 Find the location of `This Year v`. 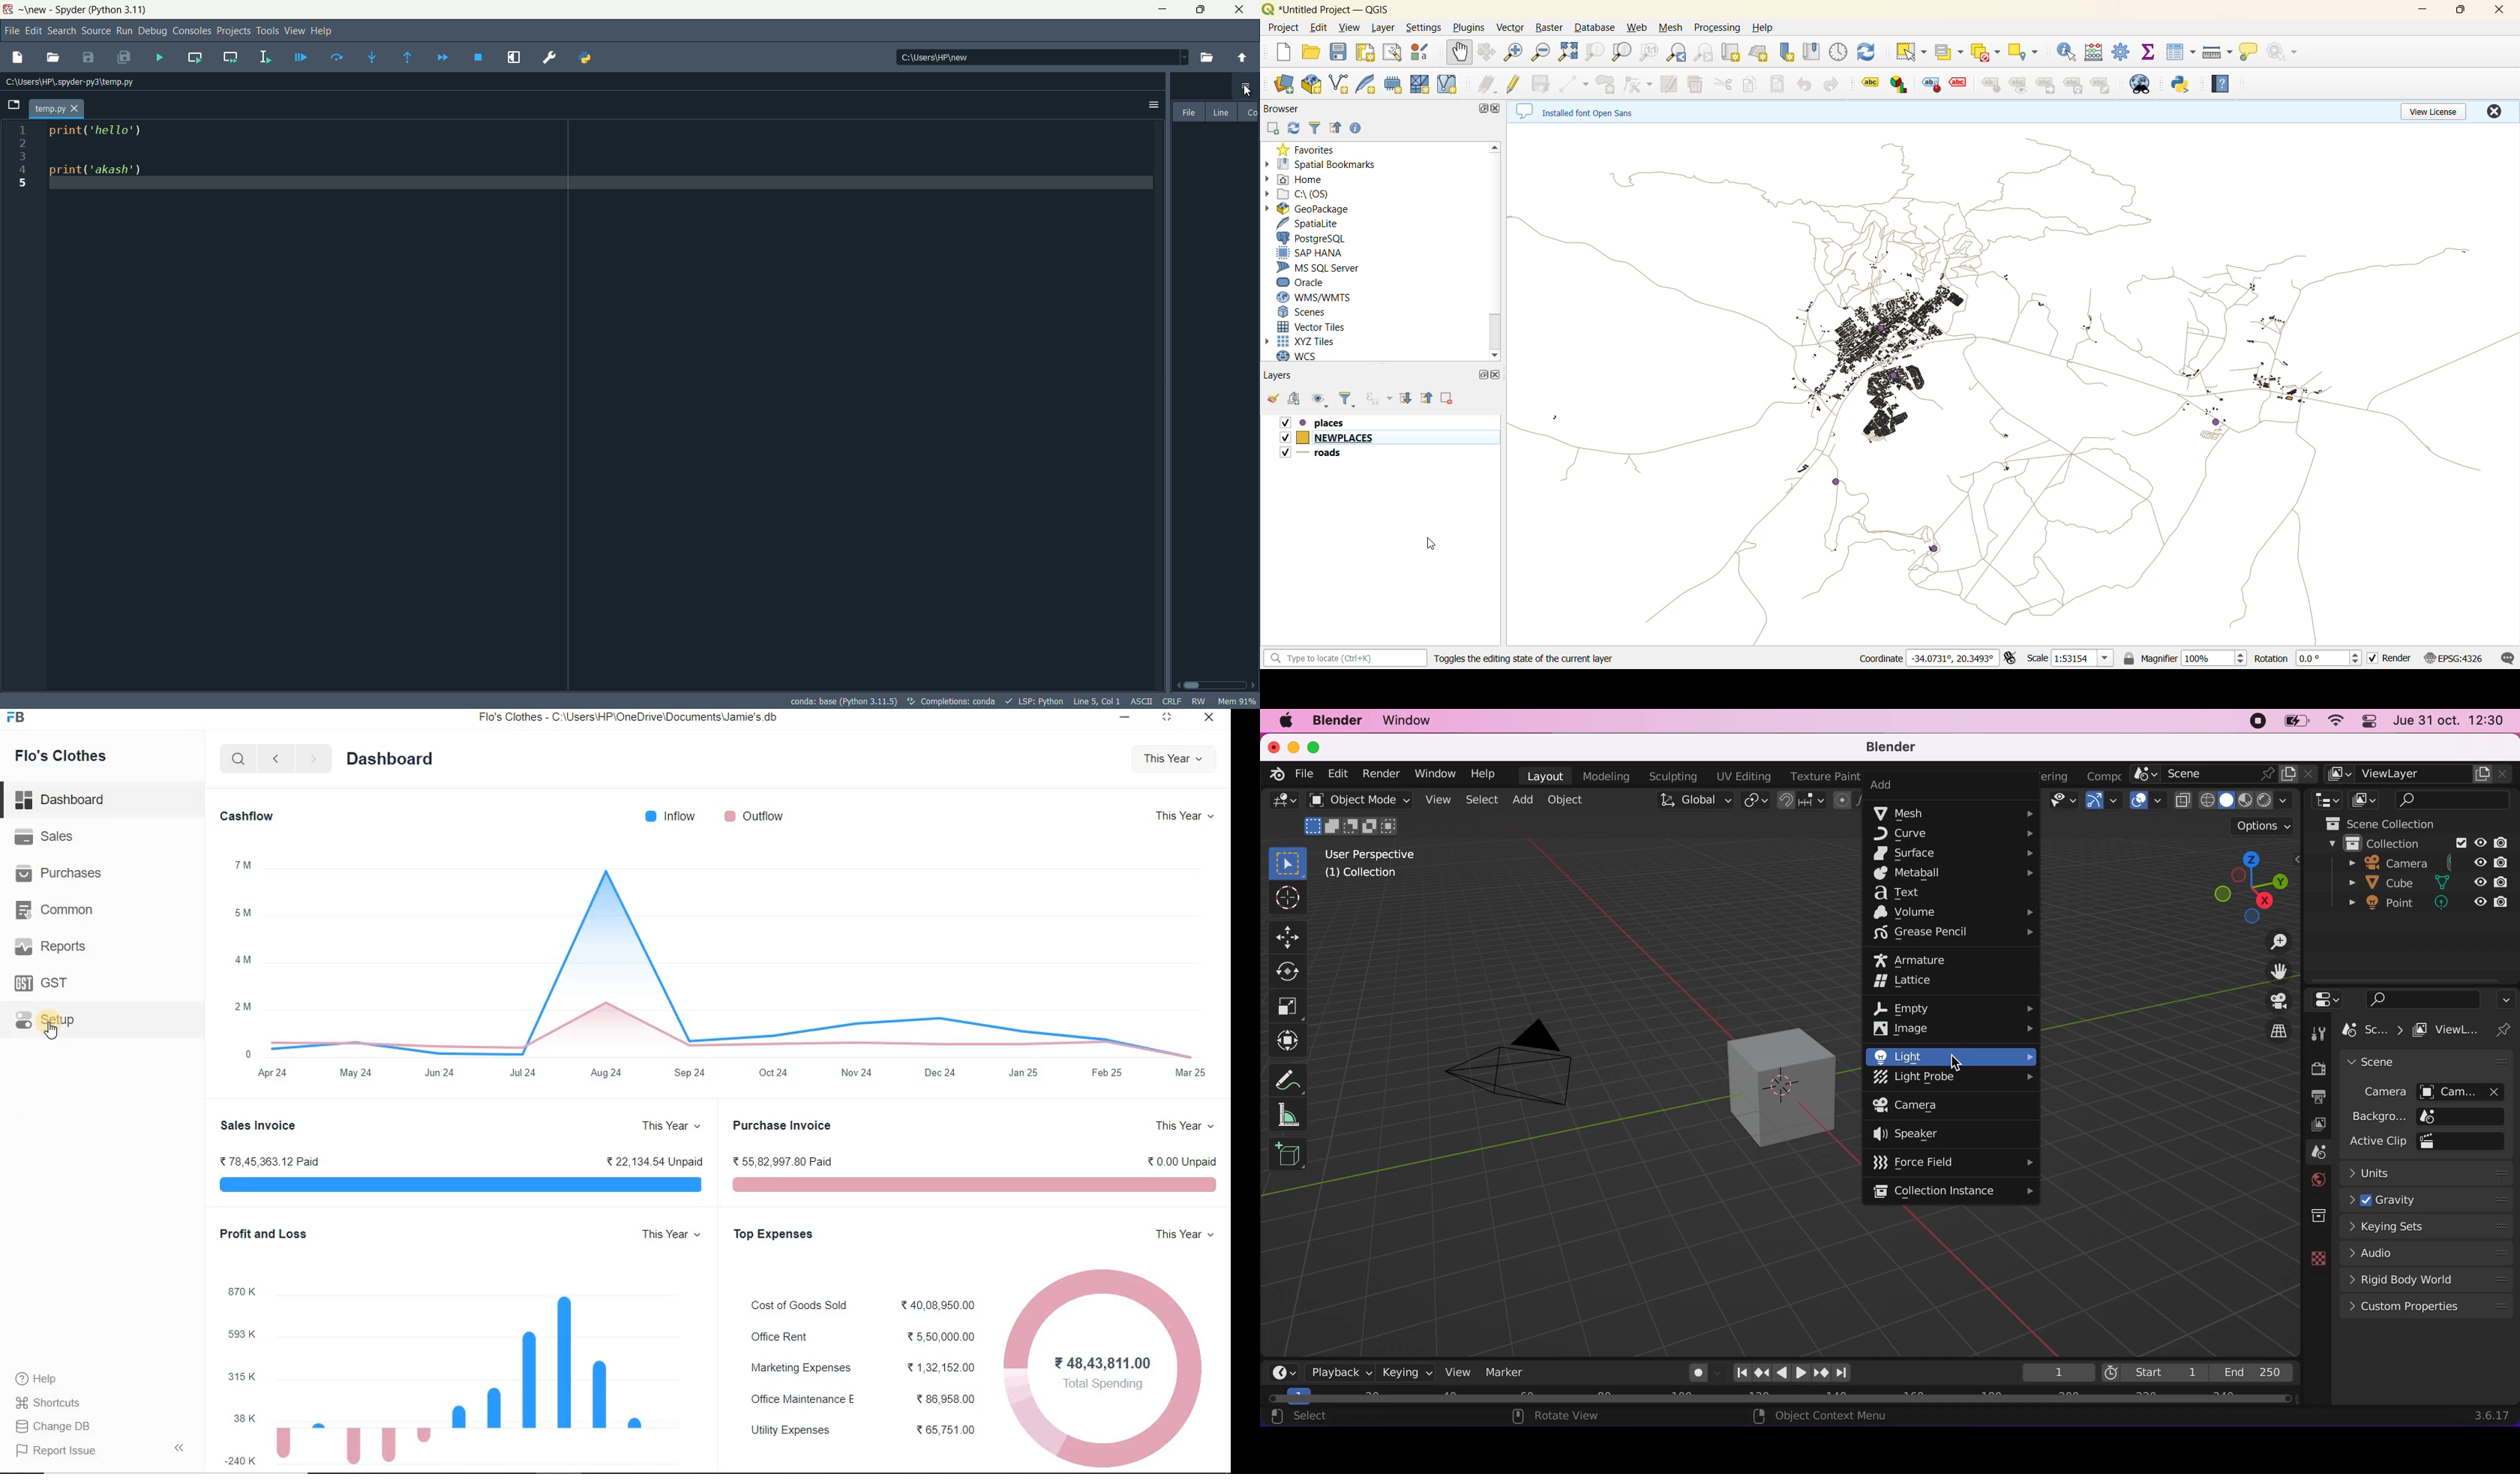

This Year v is located at coordinates (1186, 1234).